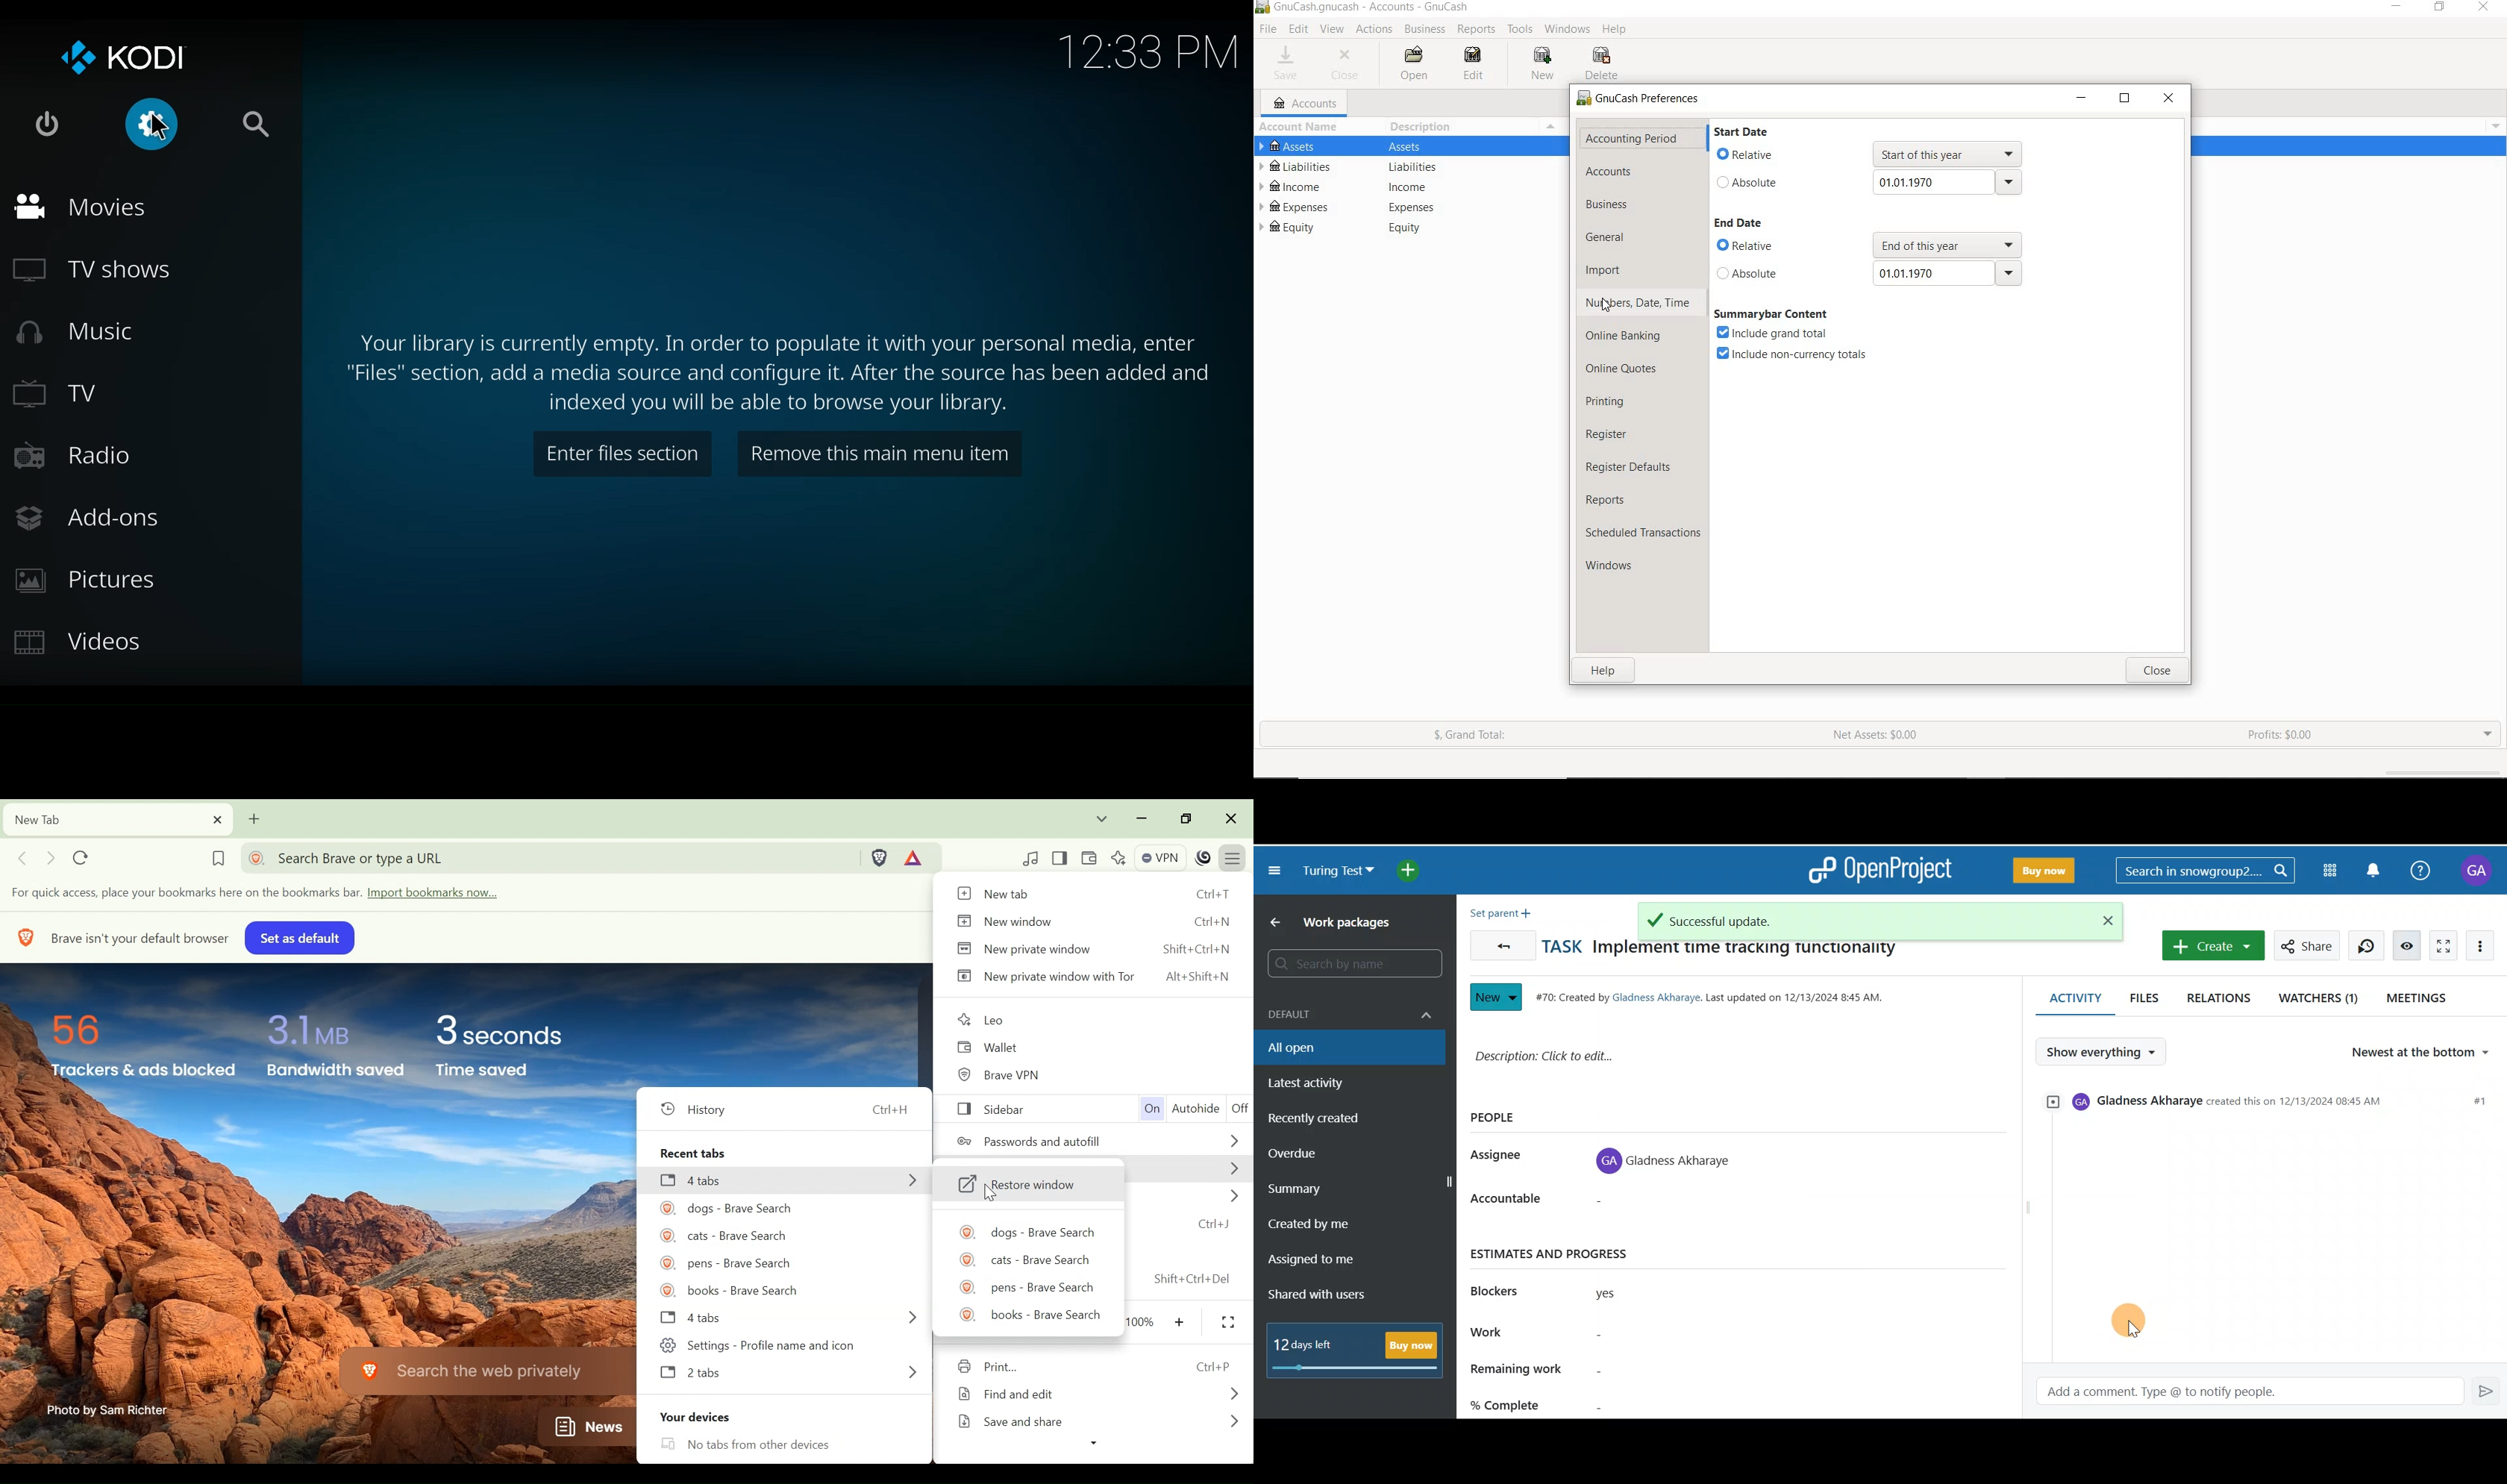 The height and width of the screenshot is (1484, 2520). What do you see at coordinates (1298, 30) in the screenshot?
I see `EDIT` at bounding box center [1298, 30].